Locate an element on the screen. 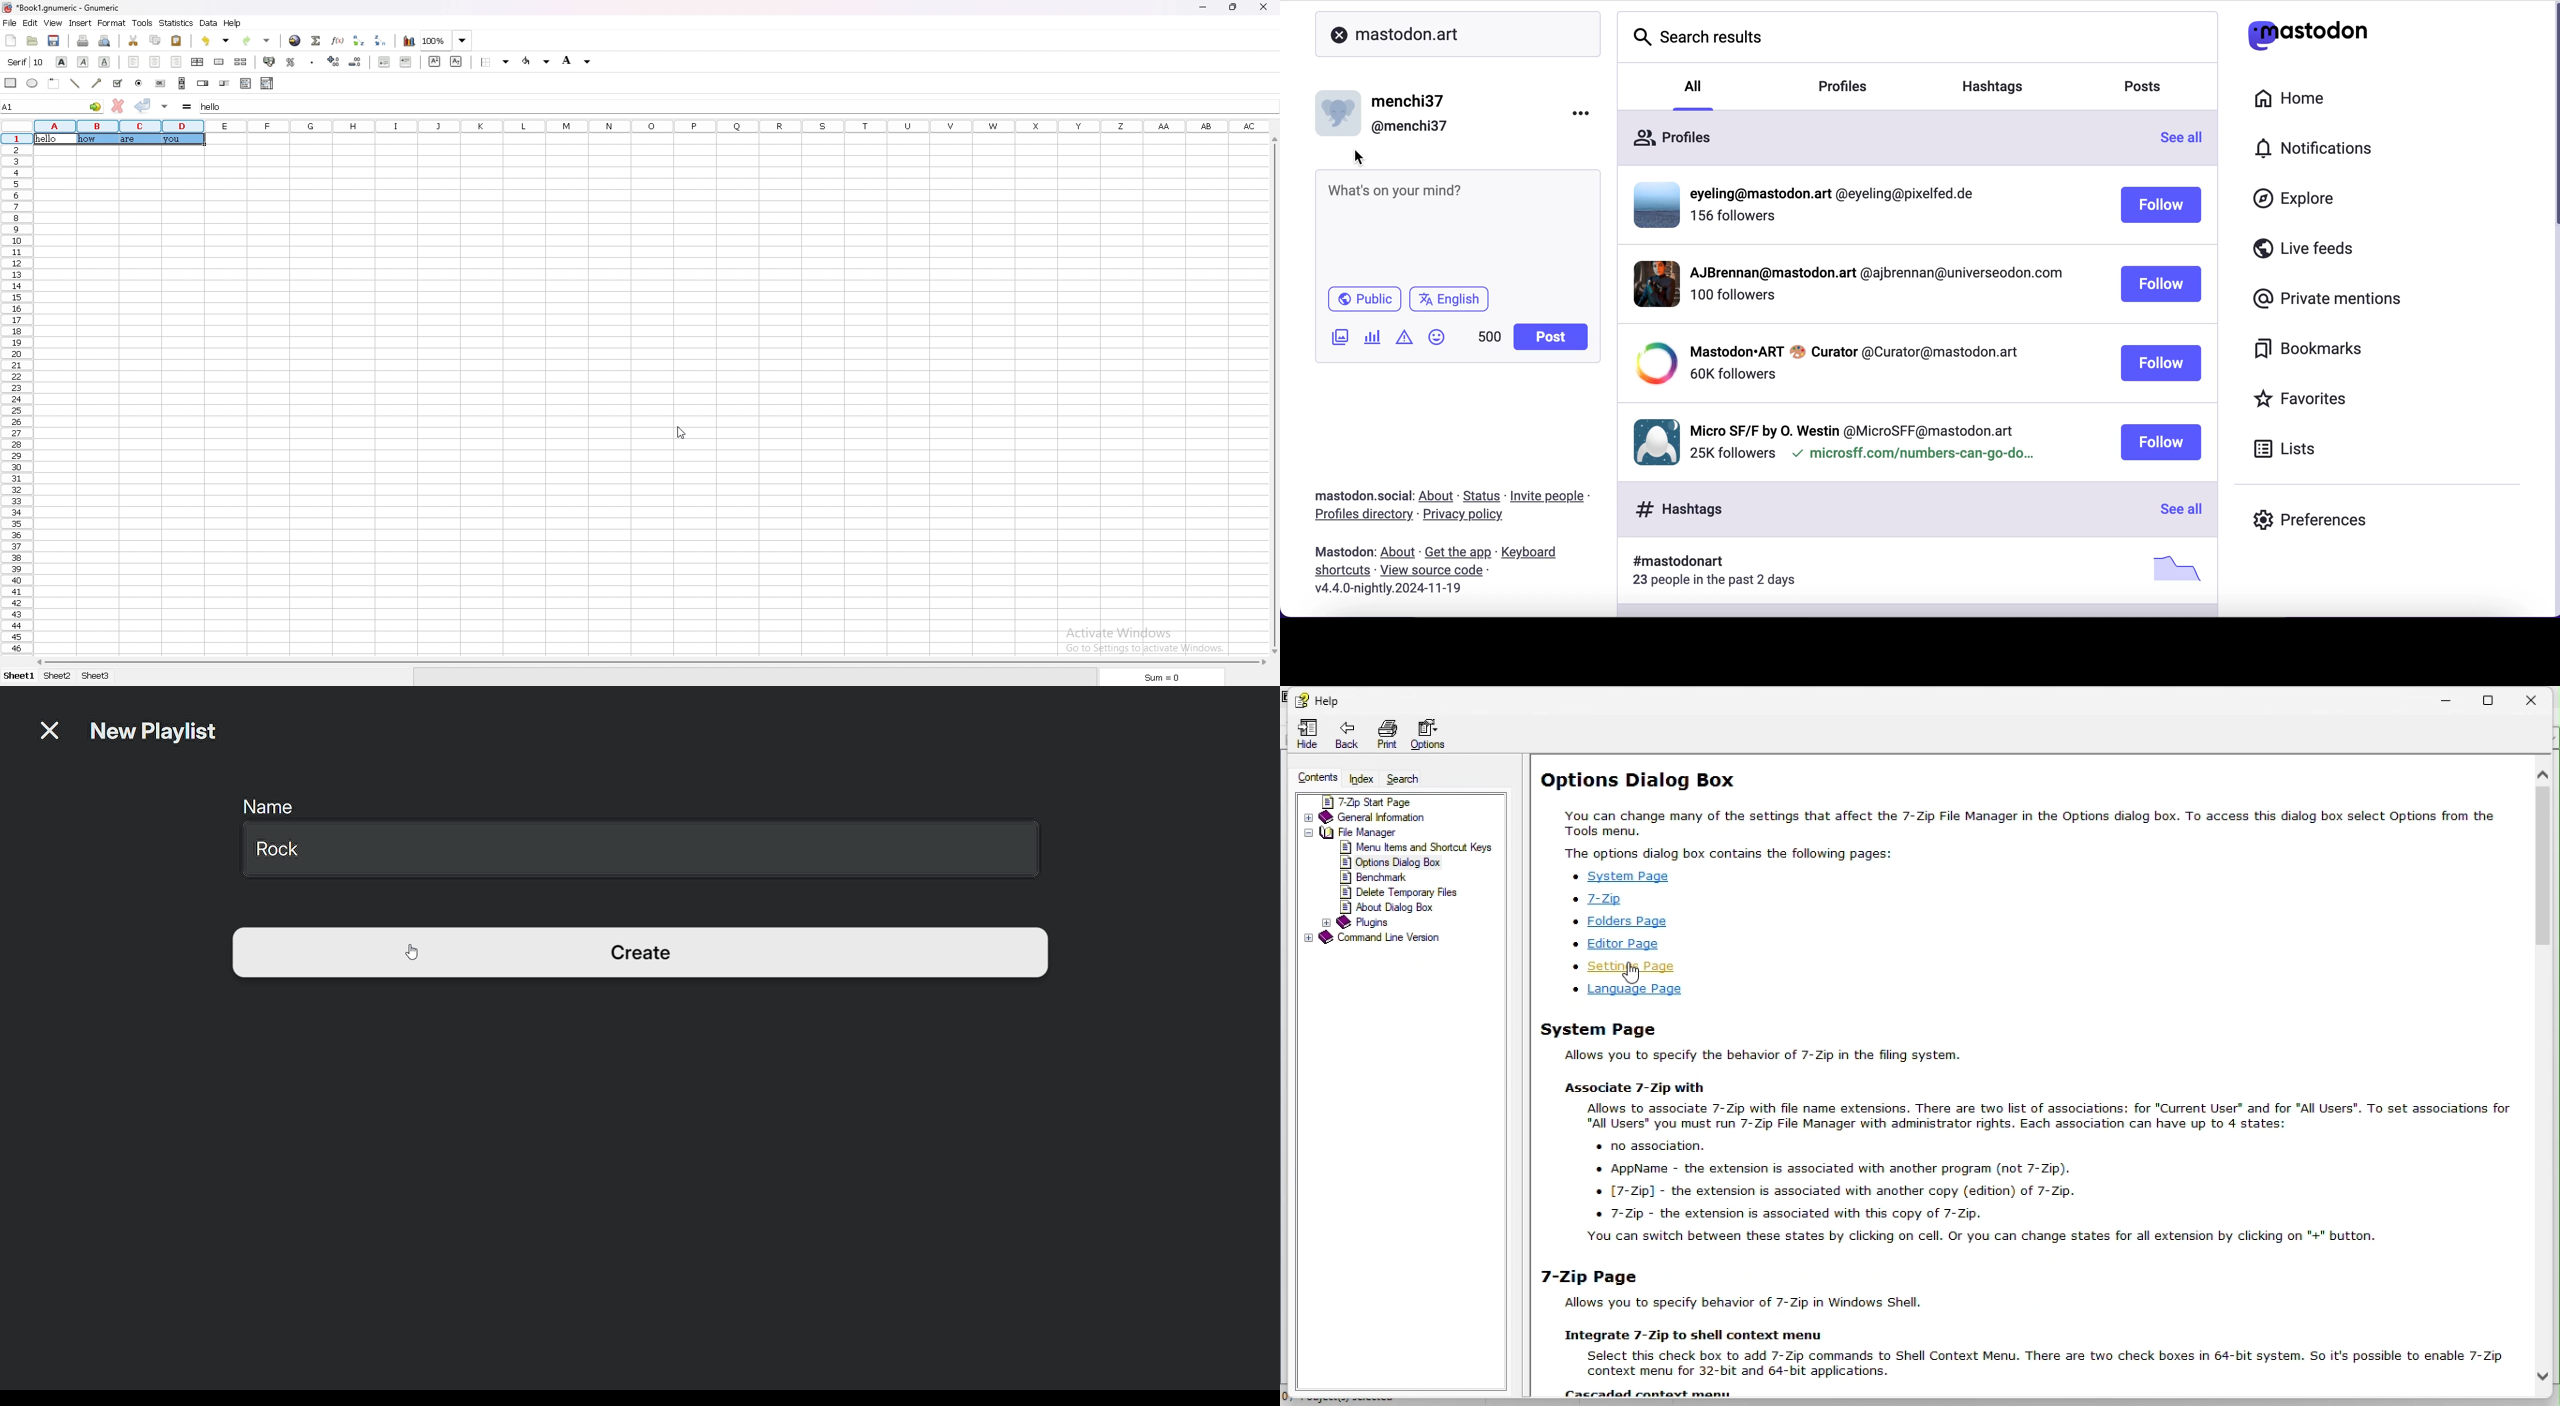 This screenshot has width=2576, height=1428. centre is located at coordinates (155, 62).